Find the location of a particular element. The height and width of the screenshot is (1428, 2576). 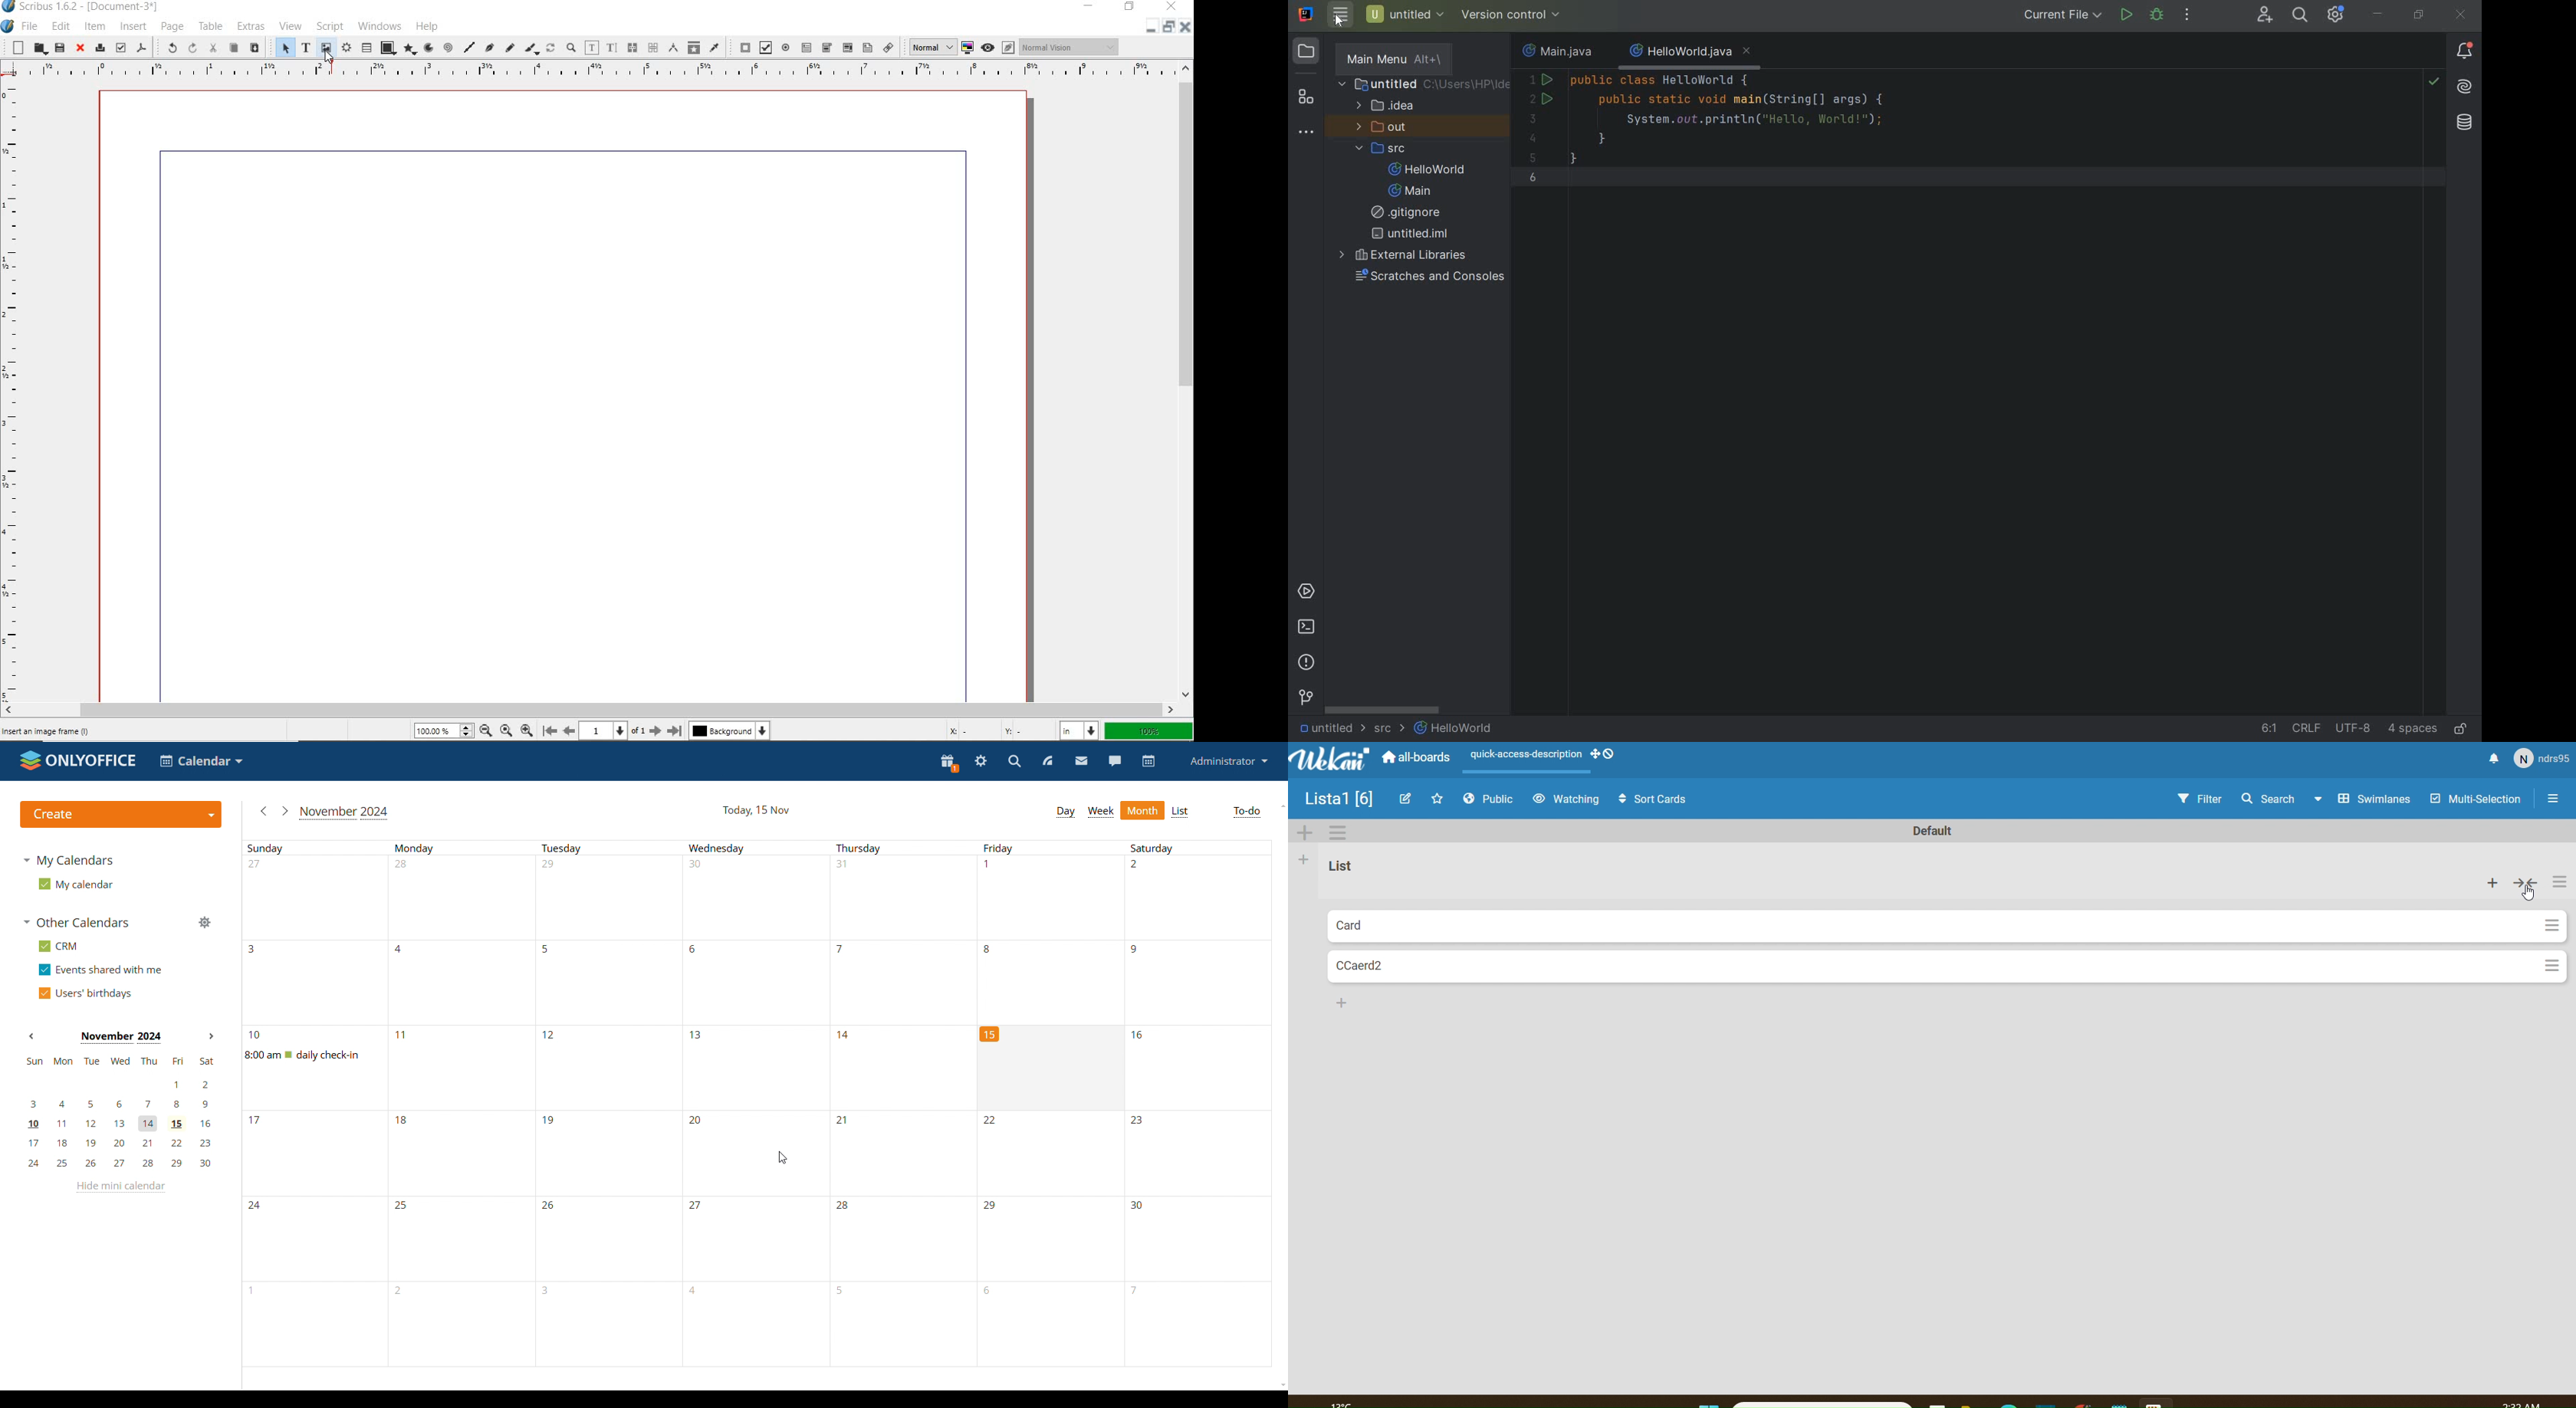

Multi Selection is located at coordinates (2484, 801).